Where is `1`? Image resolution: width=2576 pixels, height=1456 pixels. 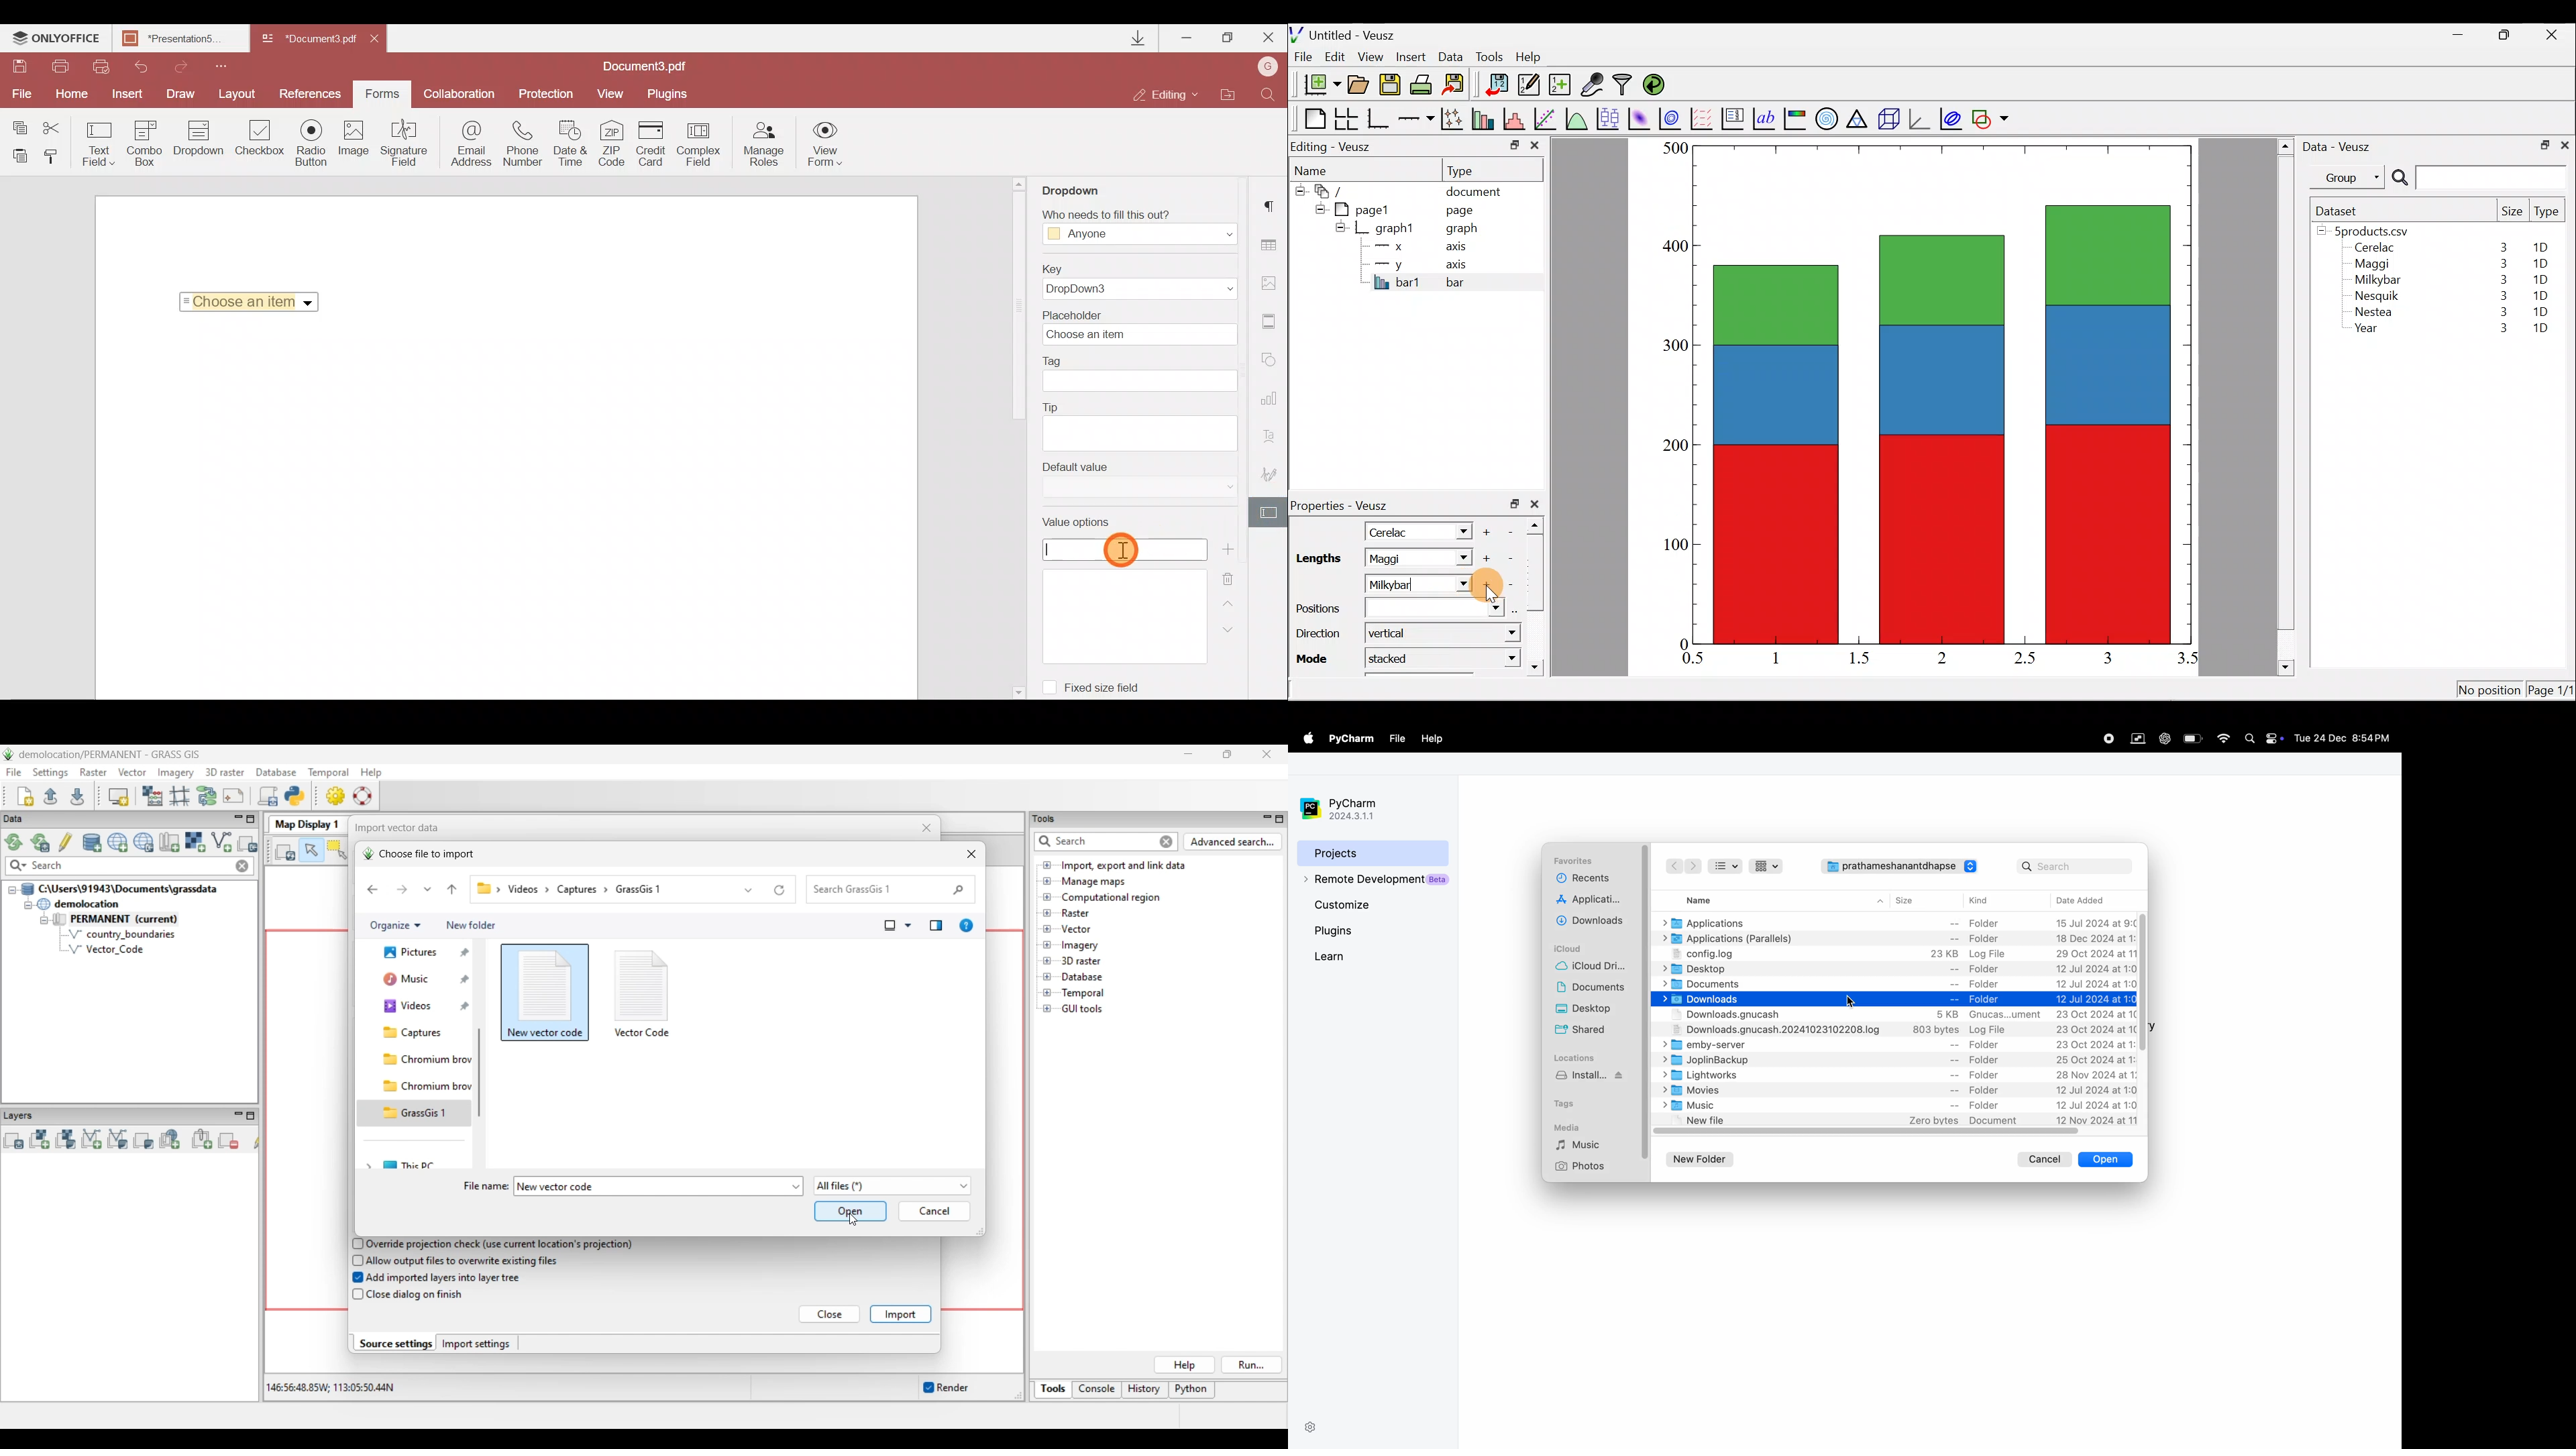 1 is located at coordinates (1786, 657).